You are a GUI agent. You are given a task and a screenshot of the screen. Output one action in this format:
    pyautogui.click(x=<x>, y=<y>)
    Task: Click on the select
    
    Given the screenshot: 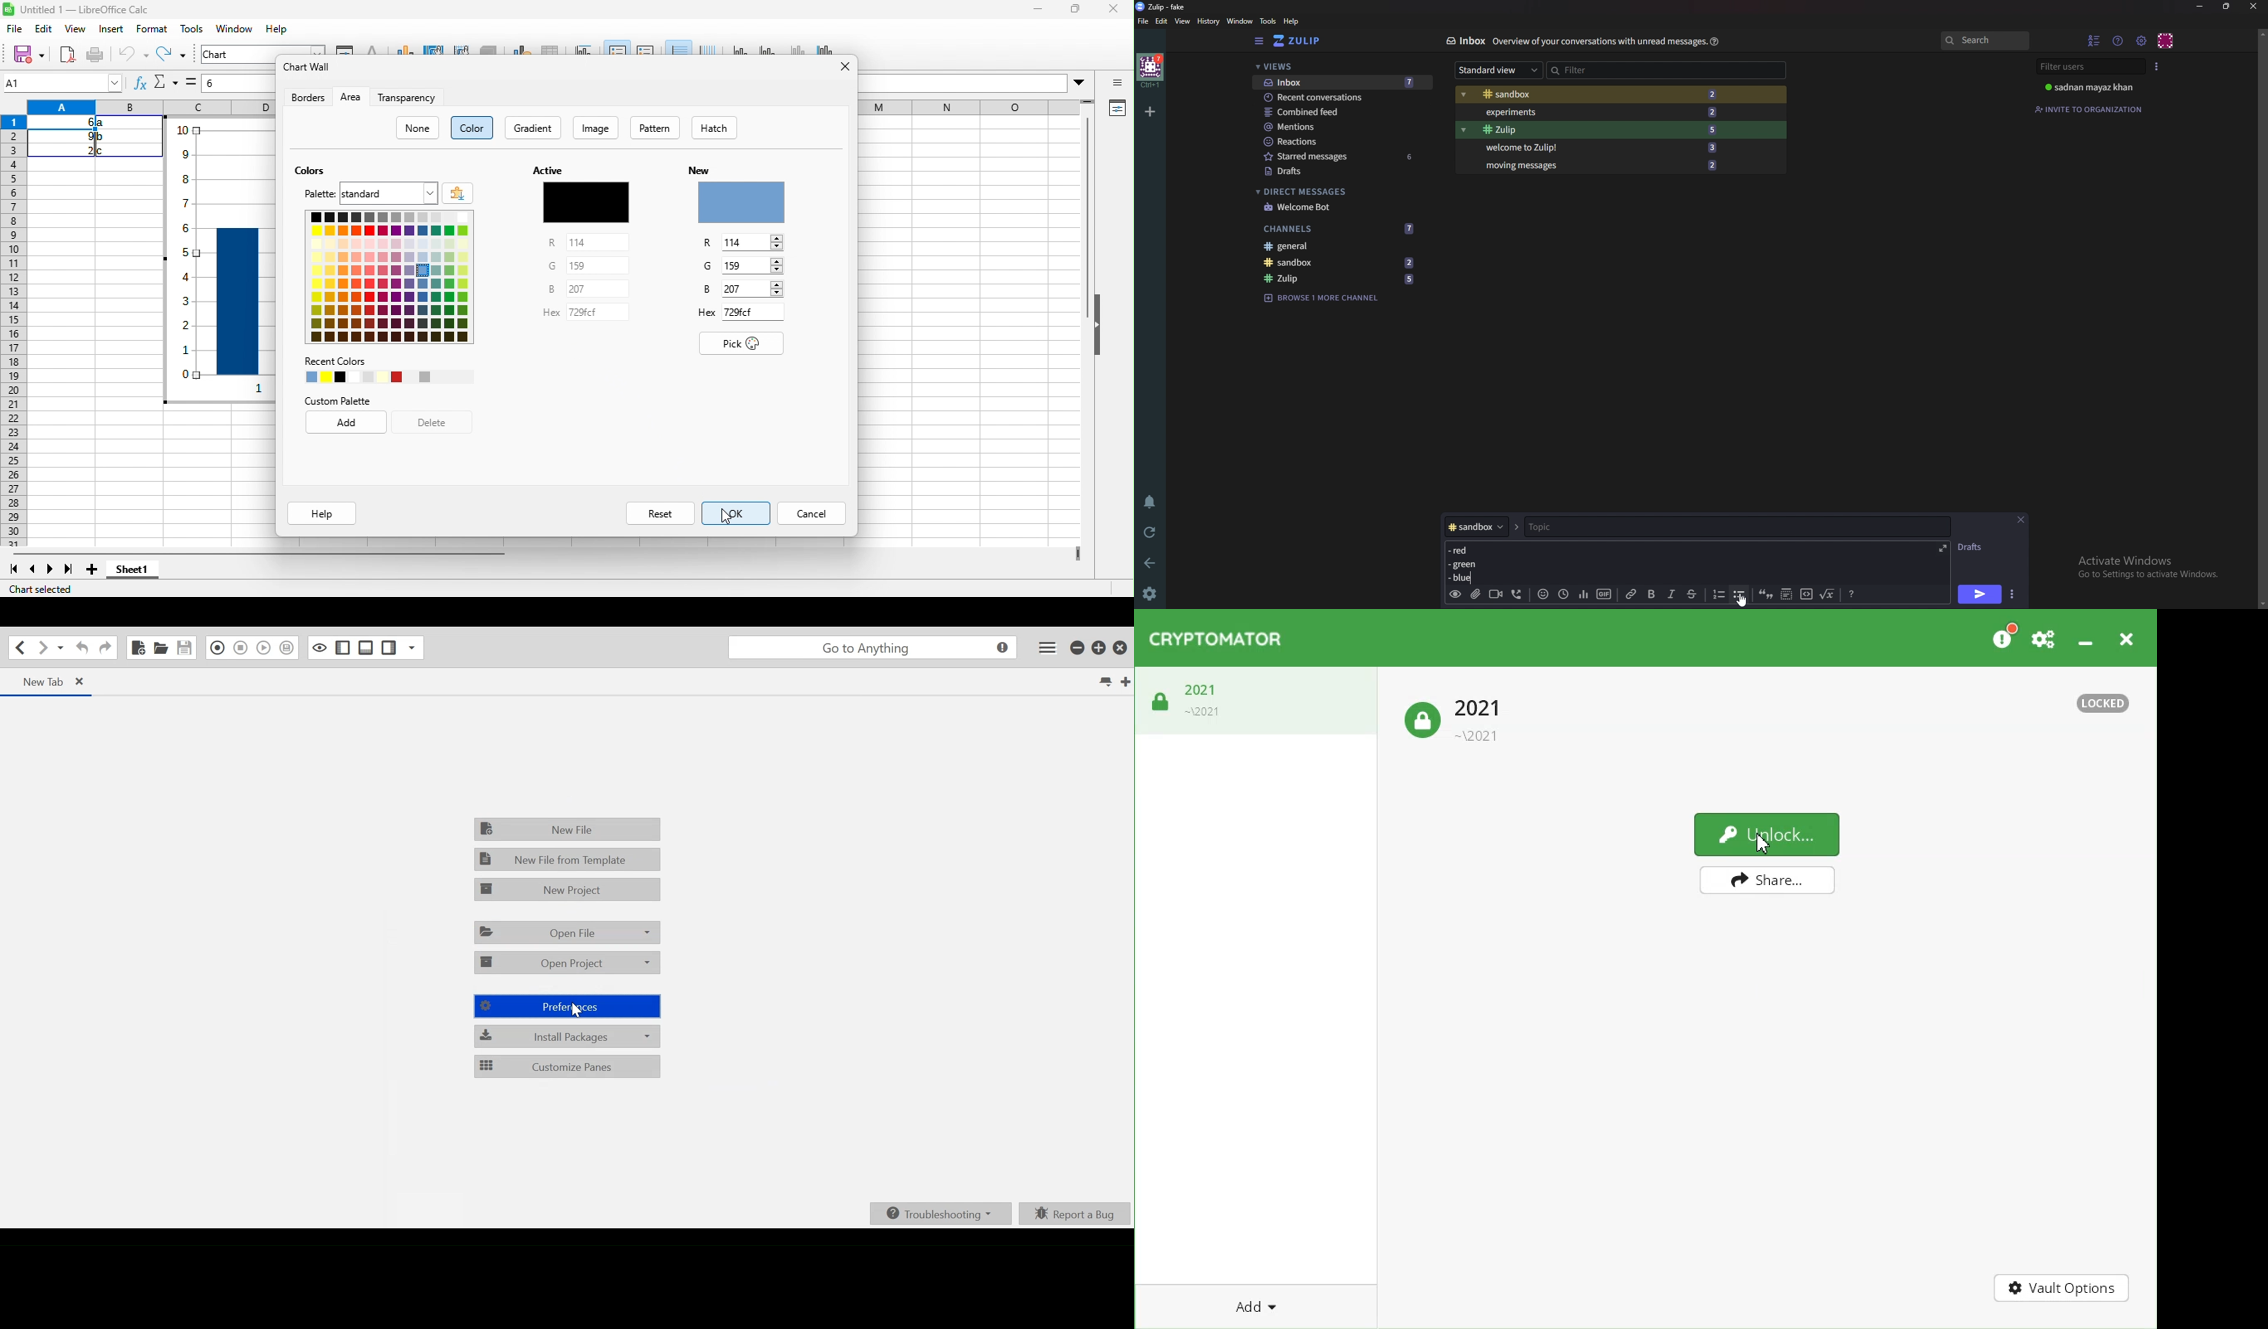 What is the action you would take?
    pyautogui.click(x=189, y=81)
    